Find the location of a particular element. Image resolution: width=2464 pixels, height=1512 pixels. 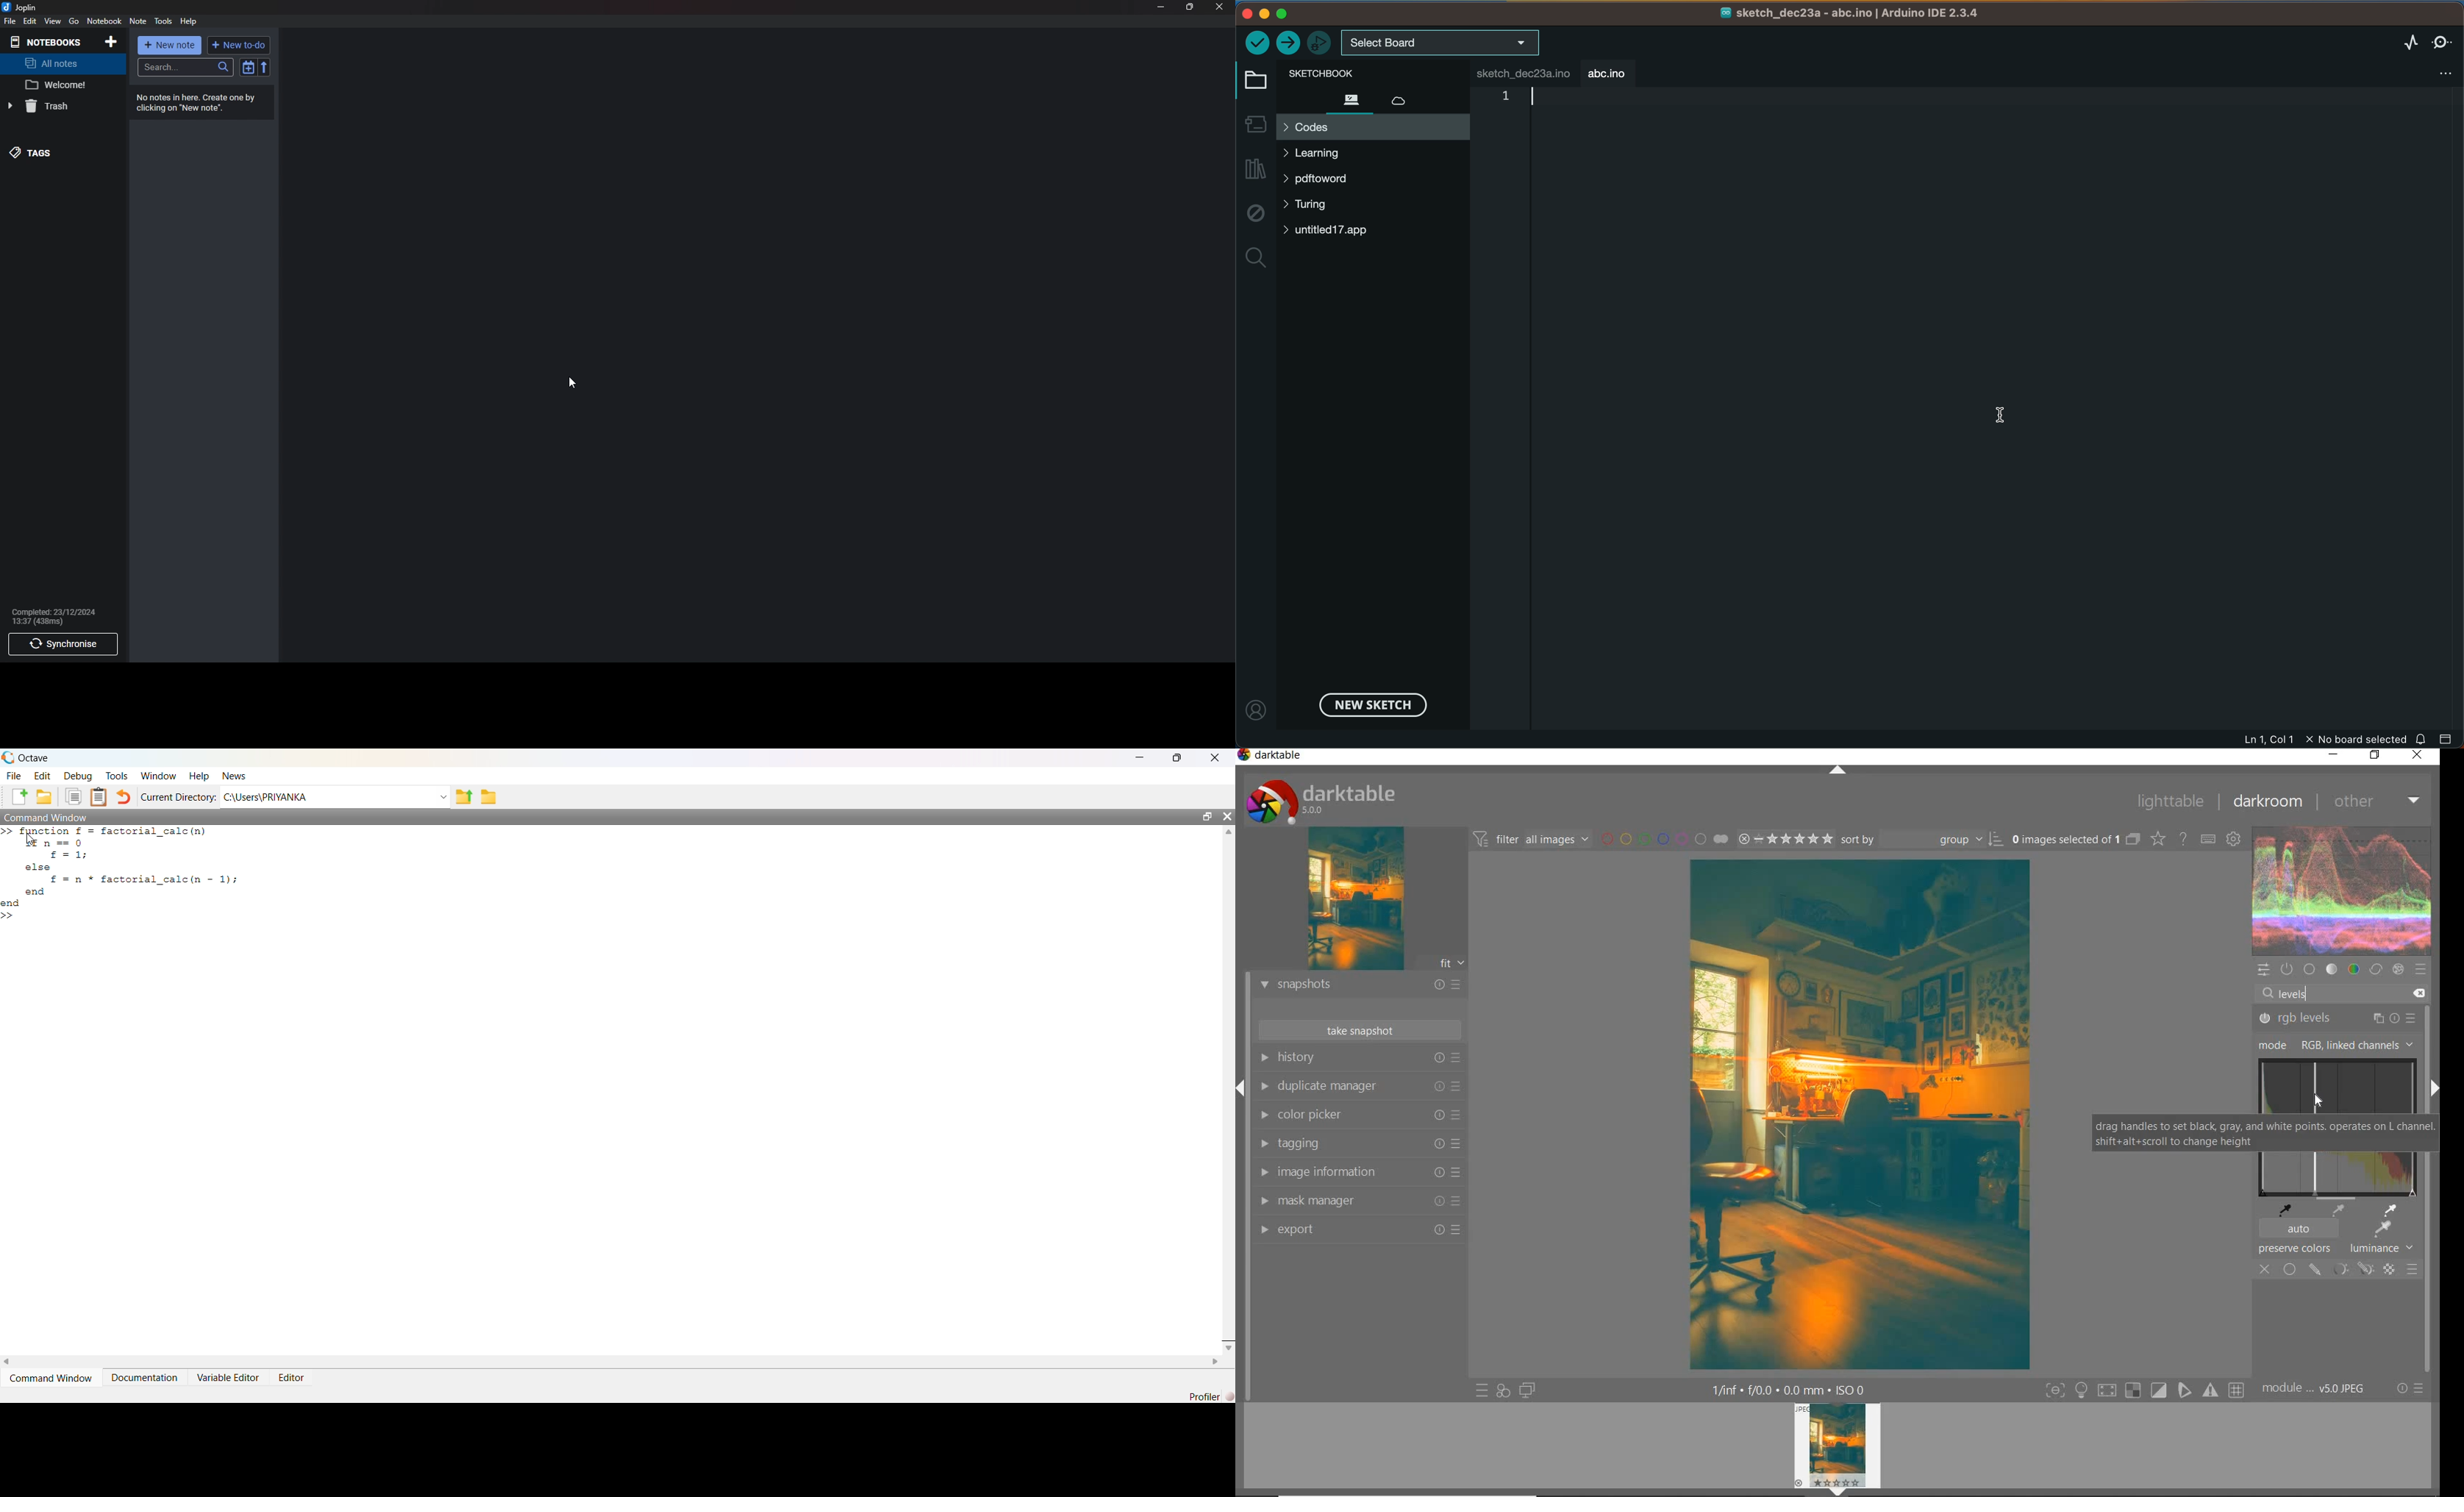

history is located at coordinates (1359, 1058).